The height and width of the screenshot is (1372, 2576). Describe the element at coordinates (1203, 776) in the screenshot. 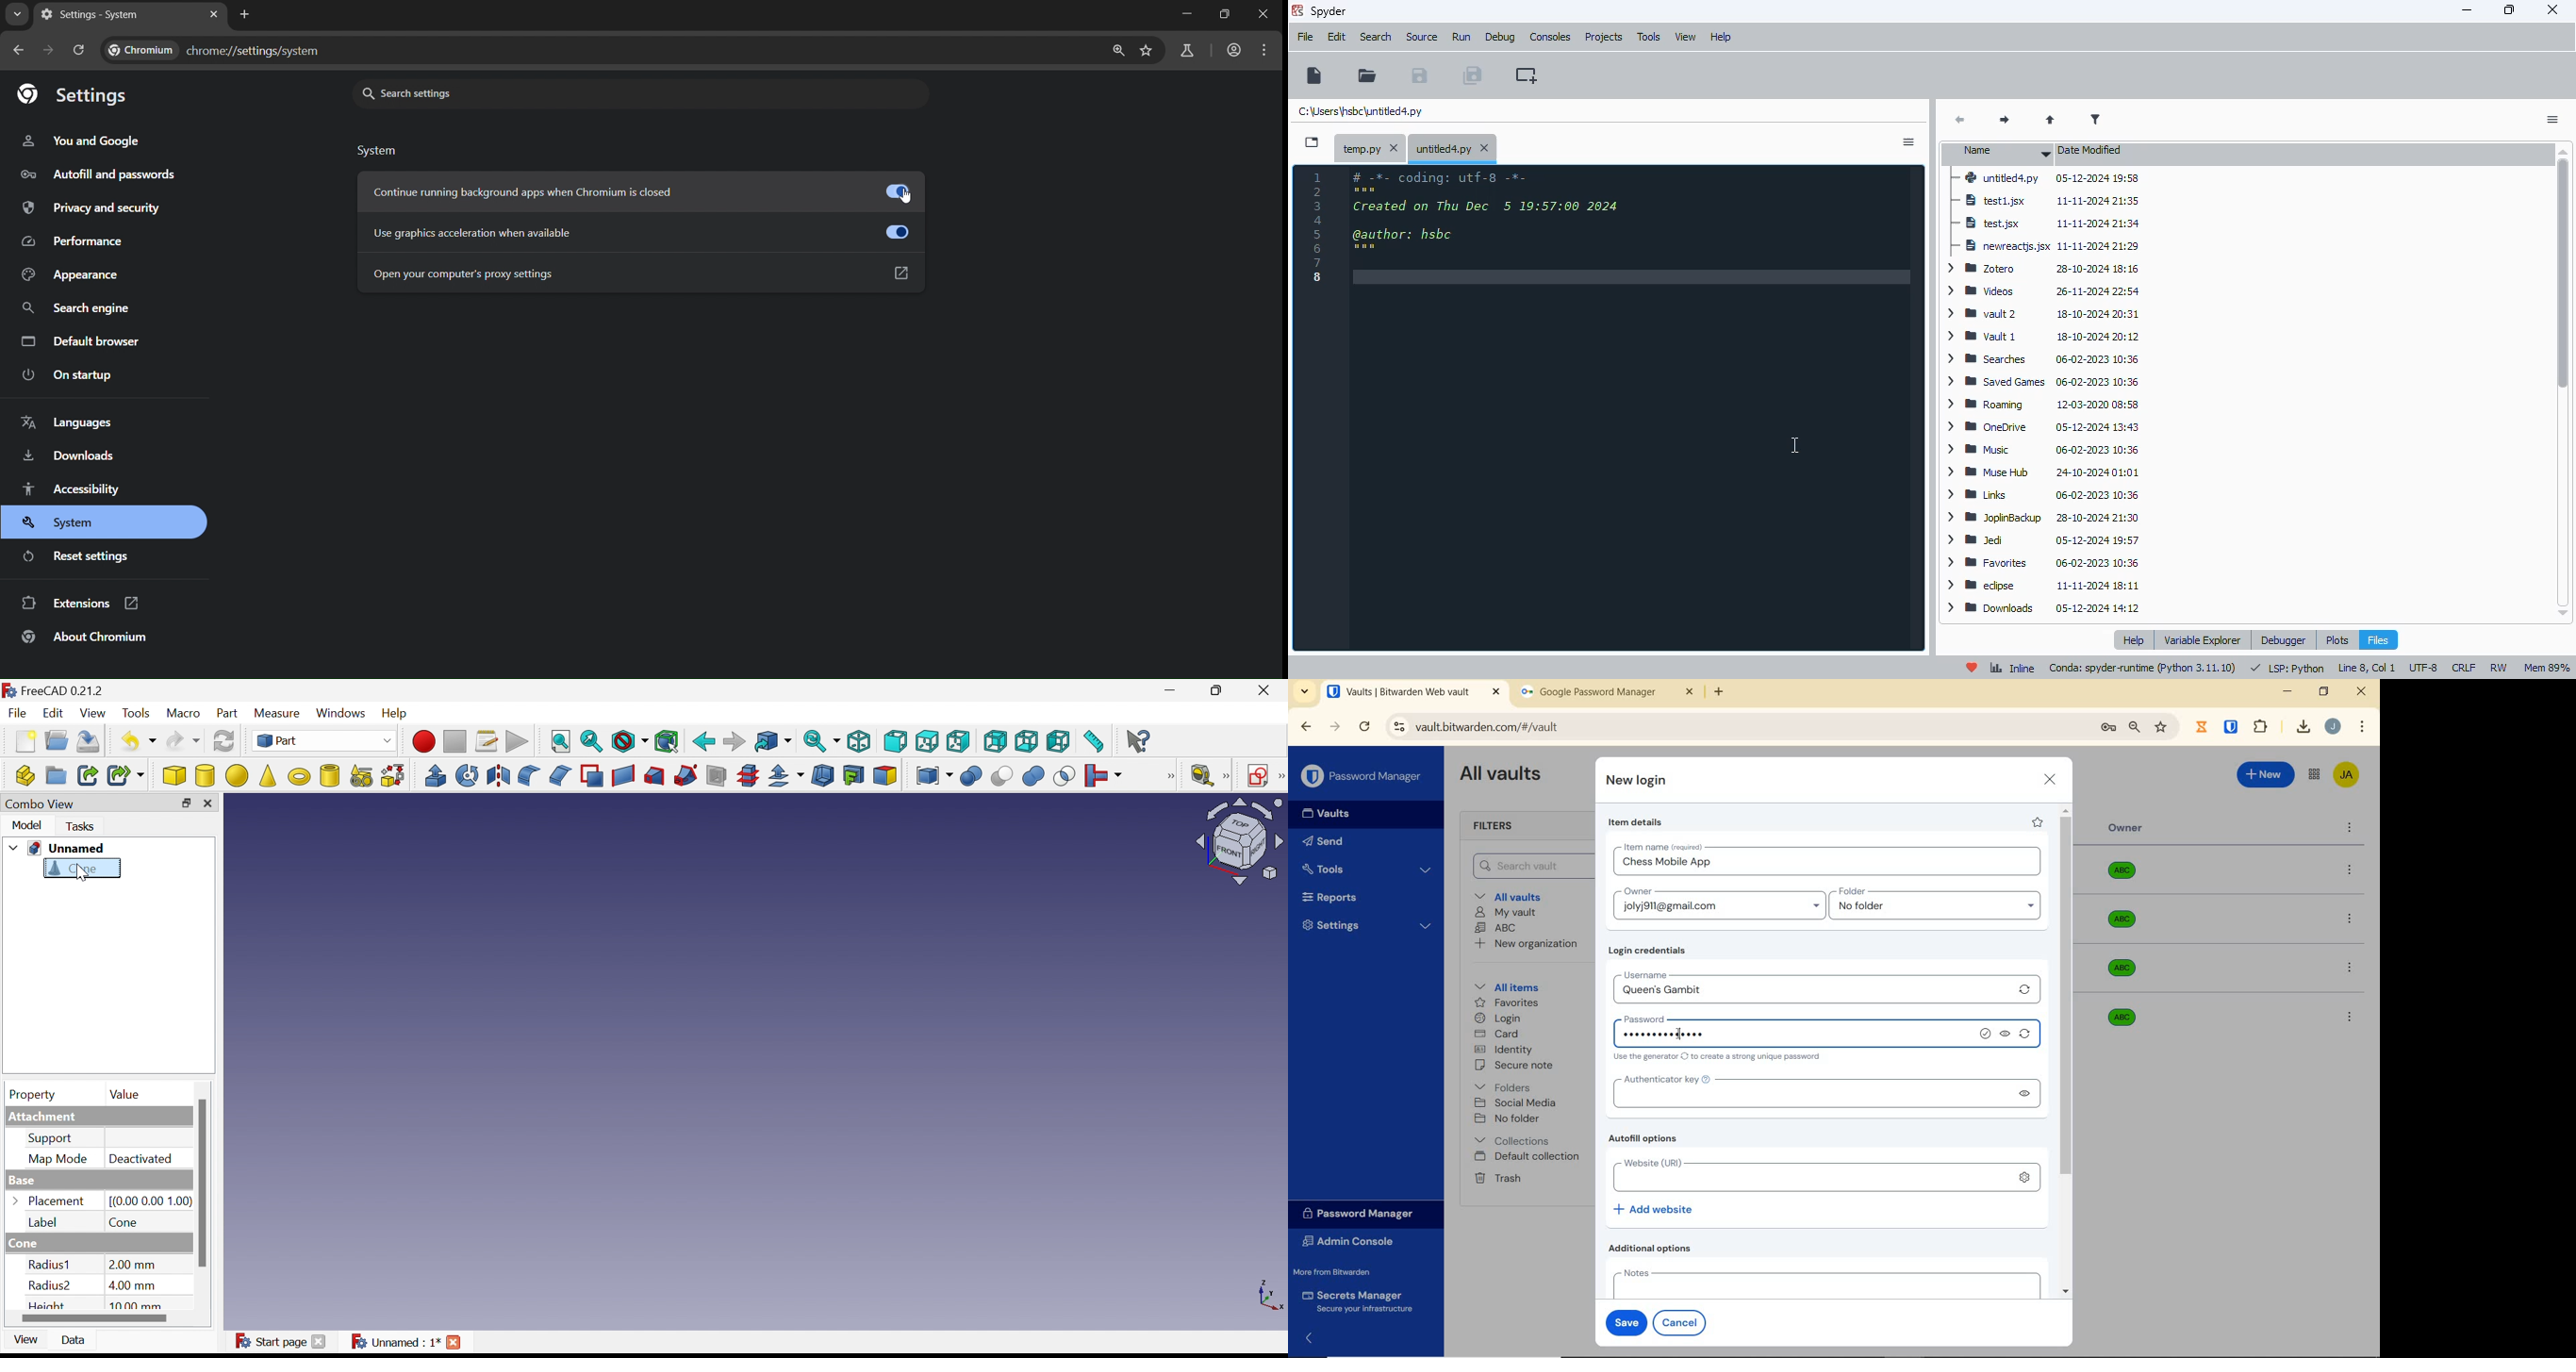

I see `Measure liner` at that location.